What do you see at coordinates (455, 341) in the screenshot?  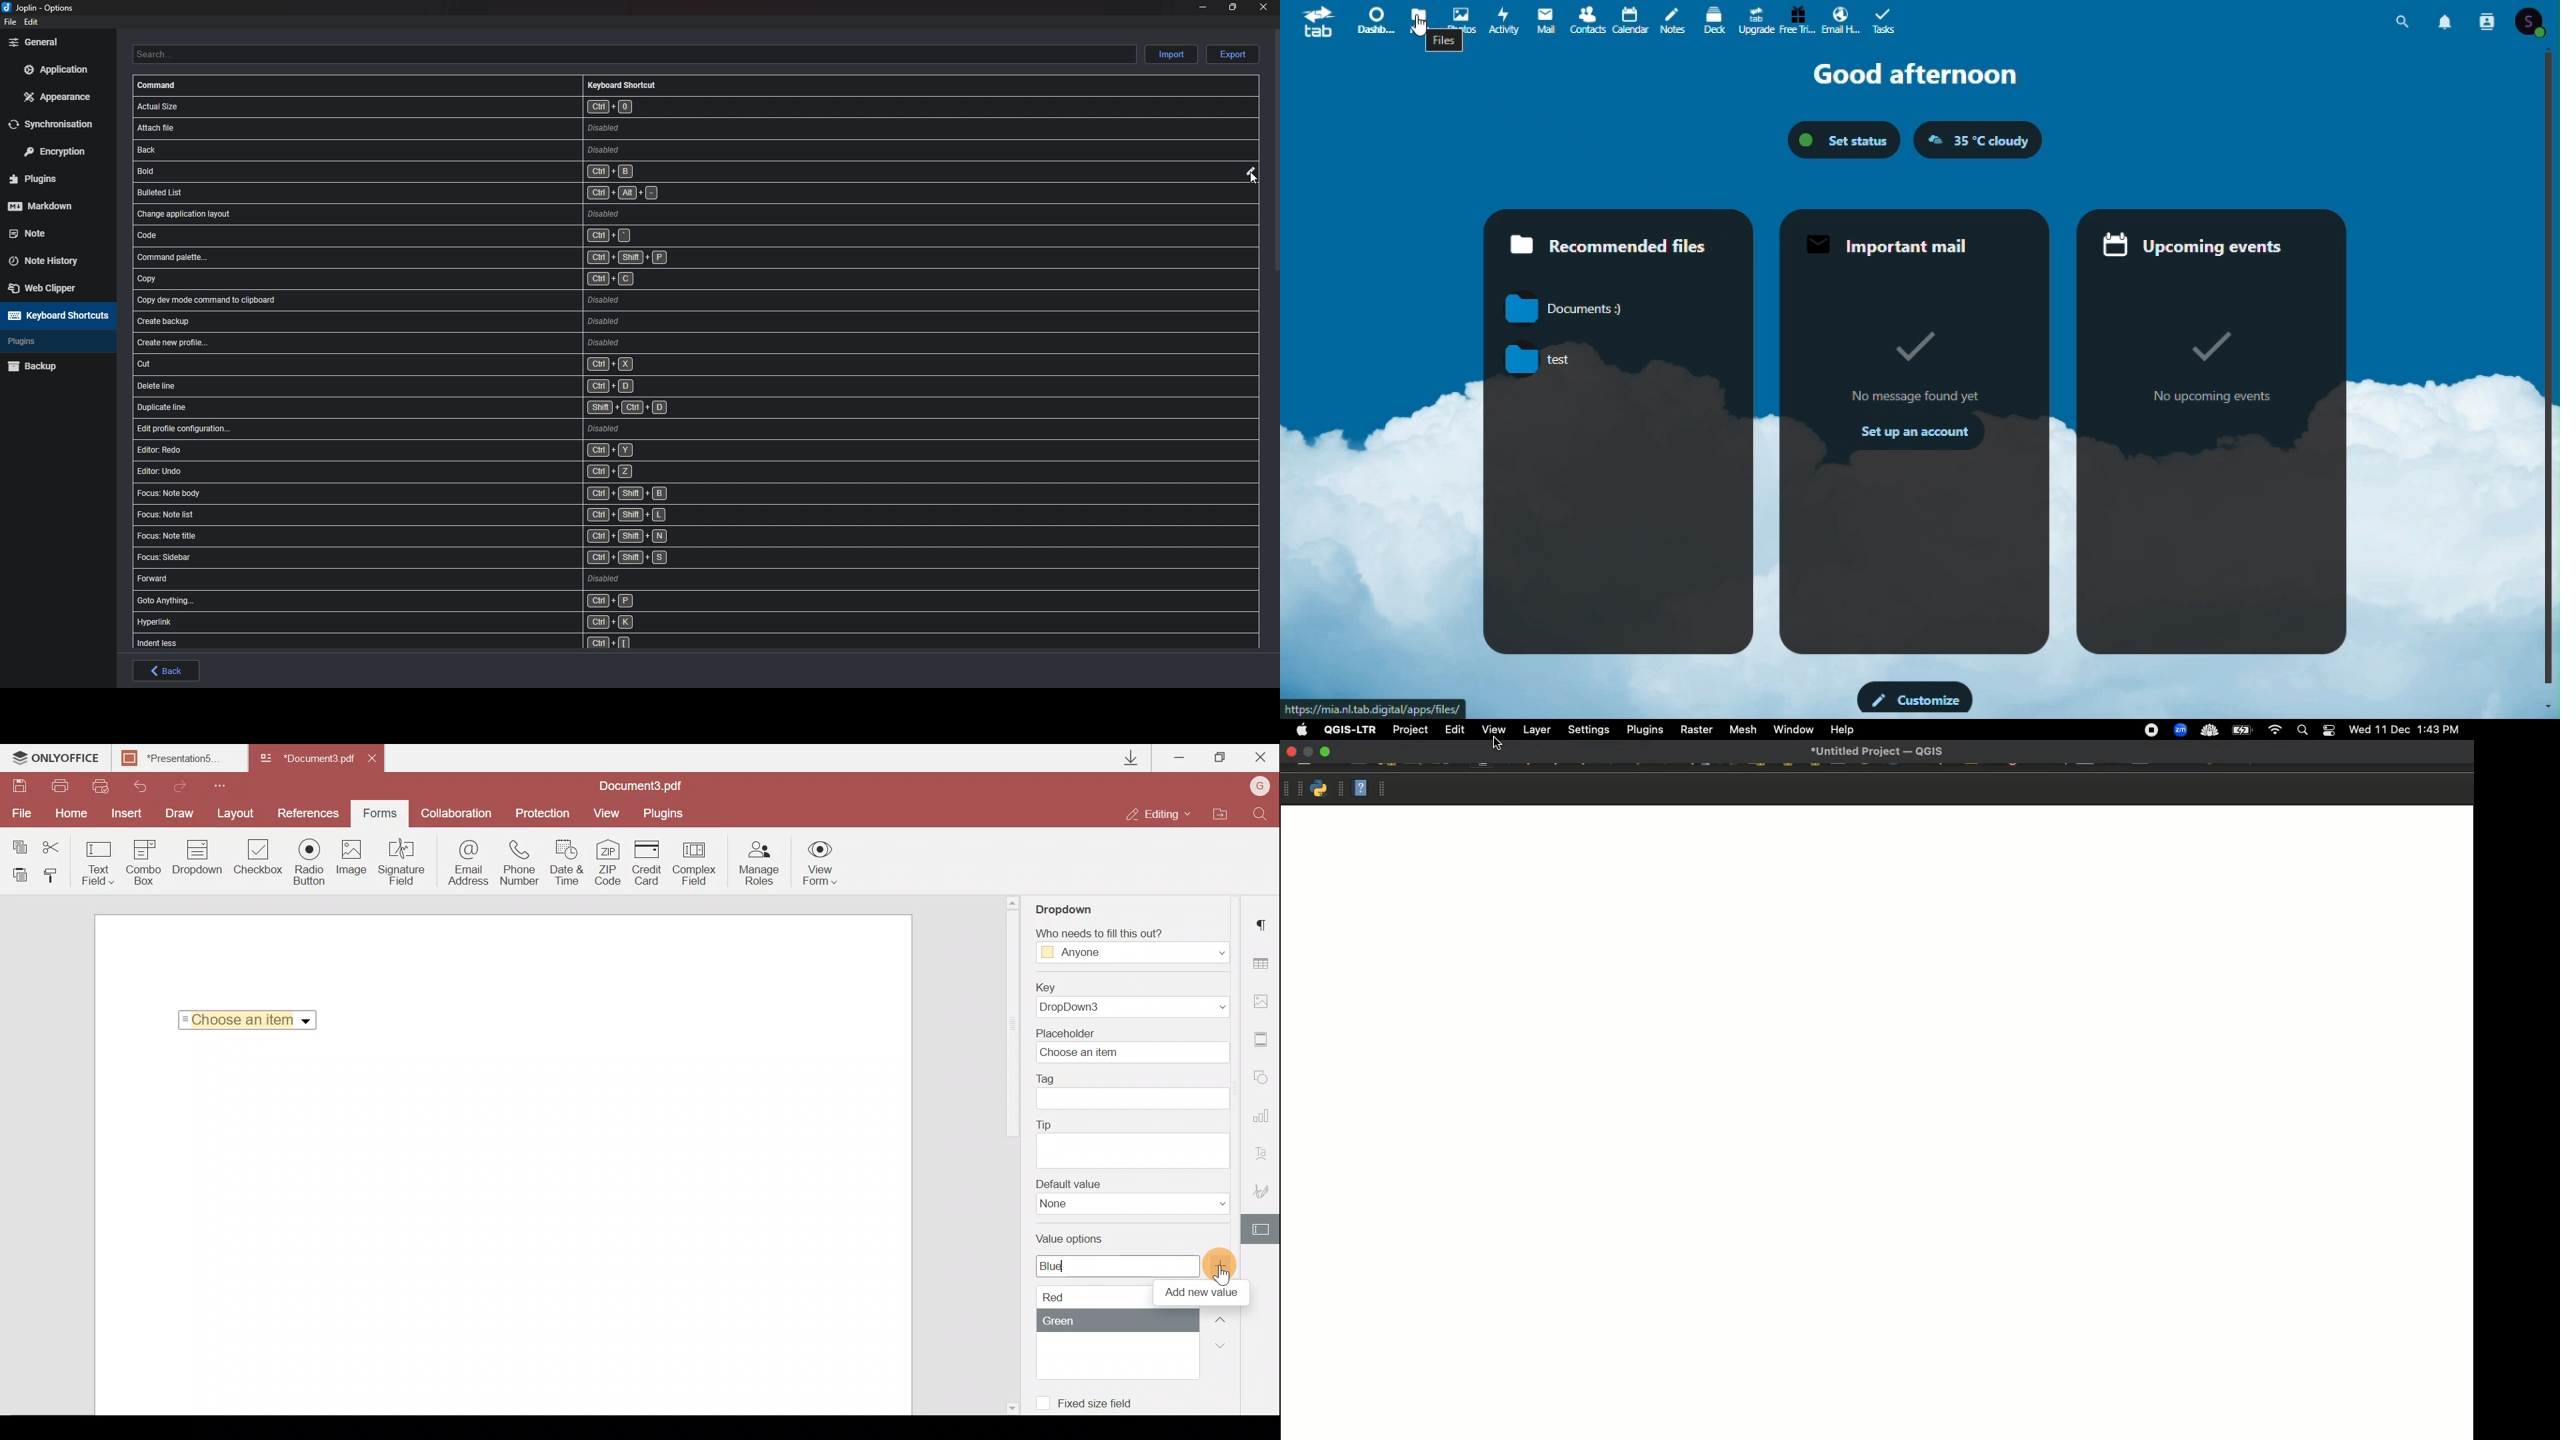 I see `shortcut` at bounding box center [455, 341].